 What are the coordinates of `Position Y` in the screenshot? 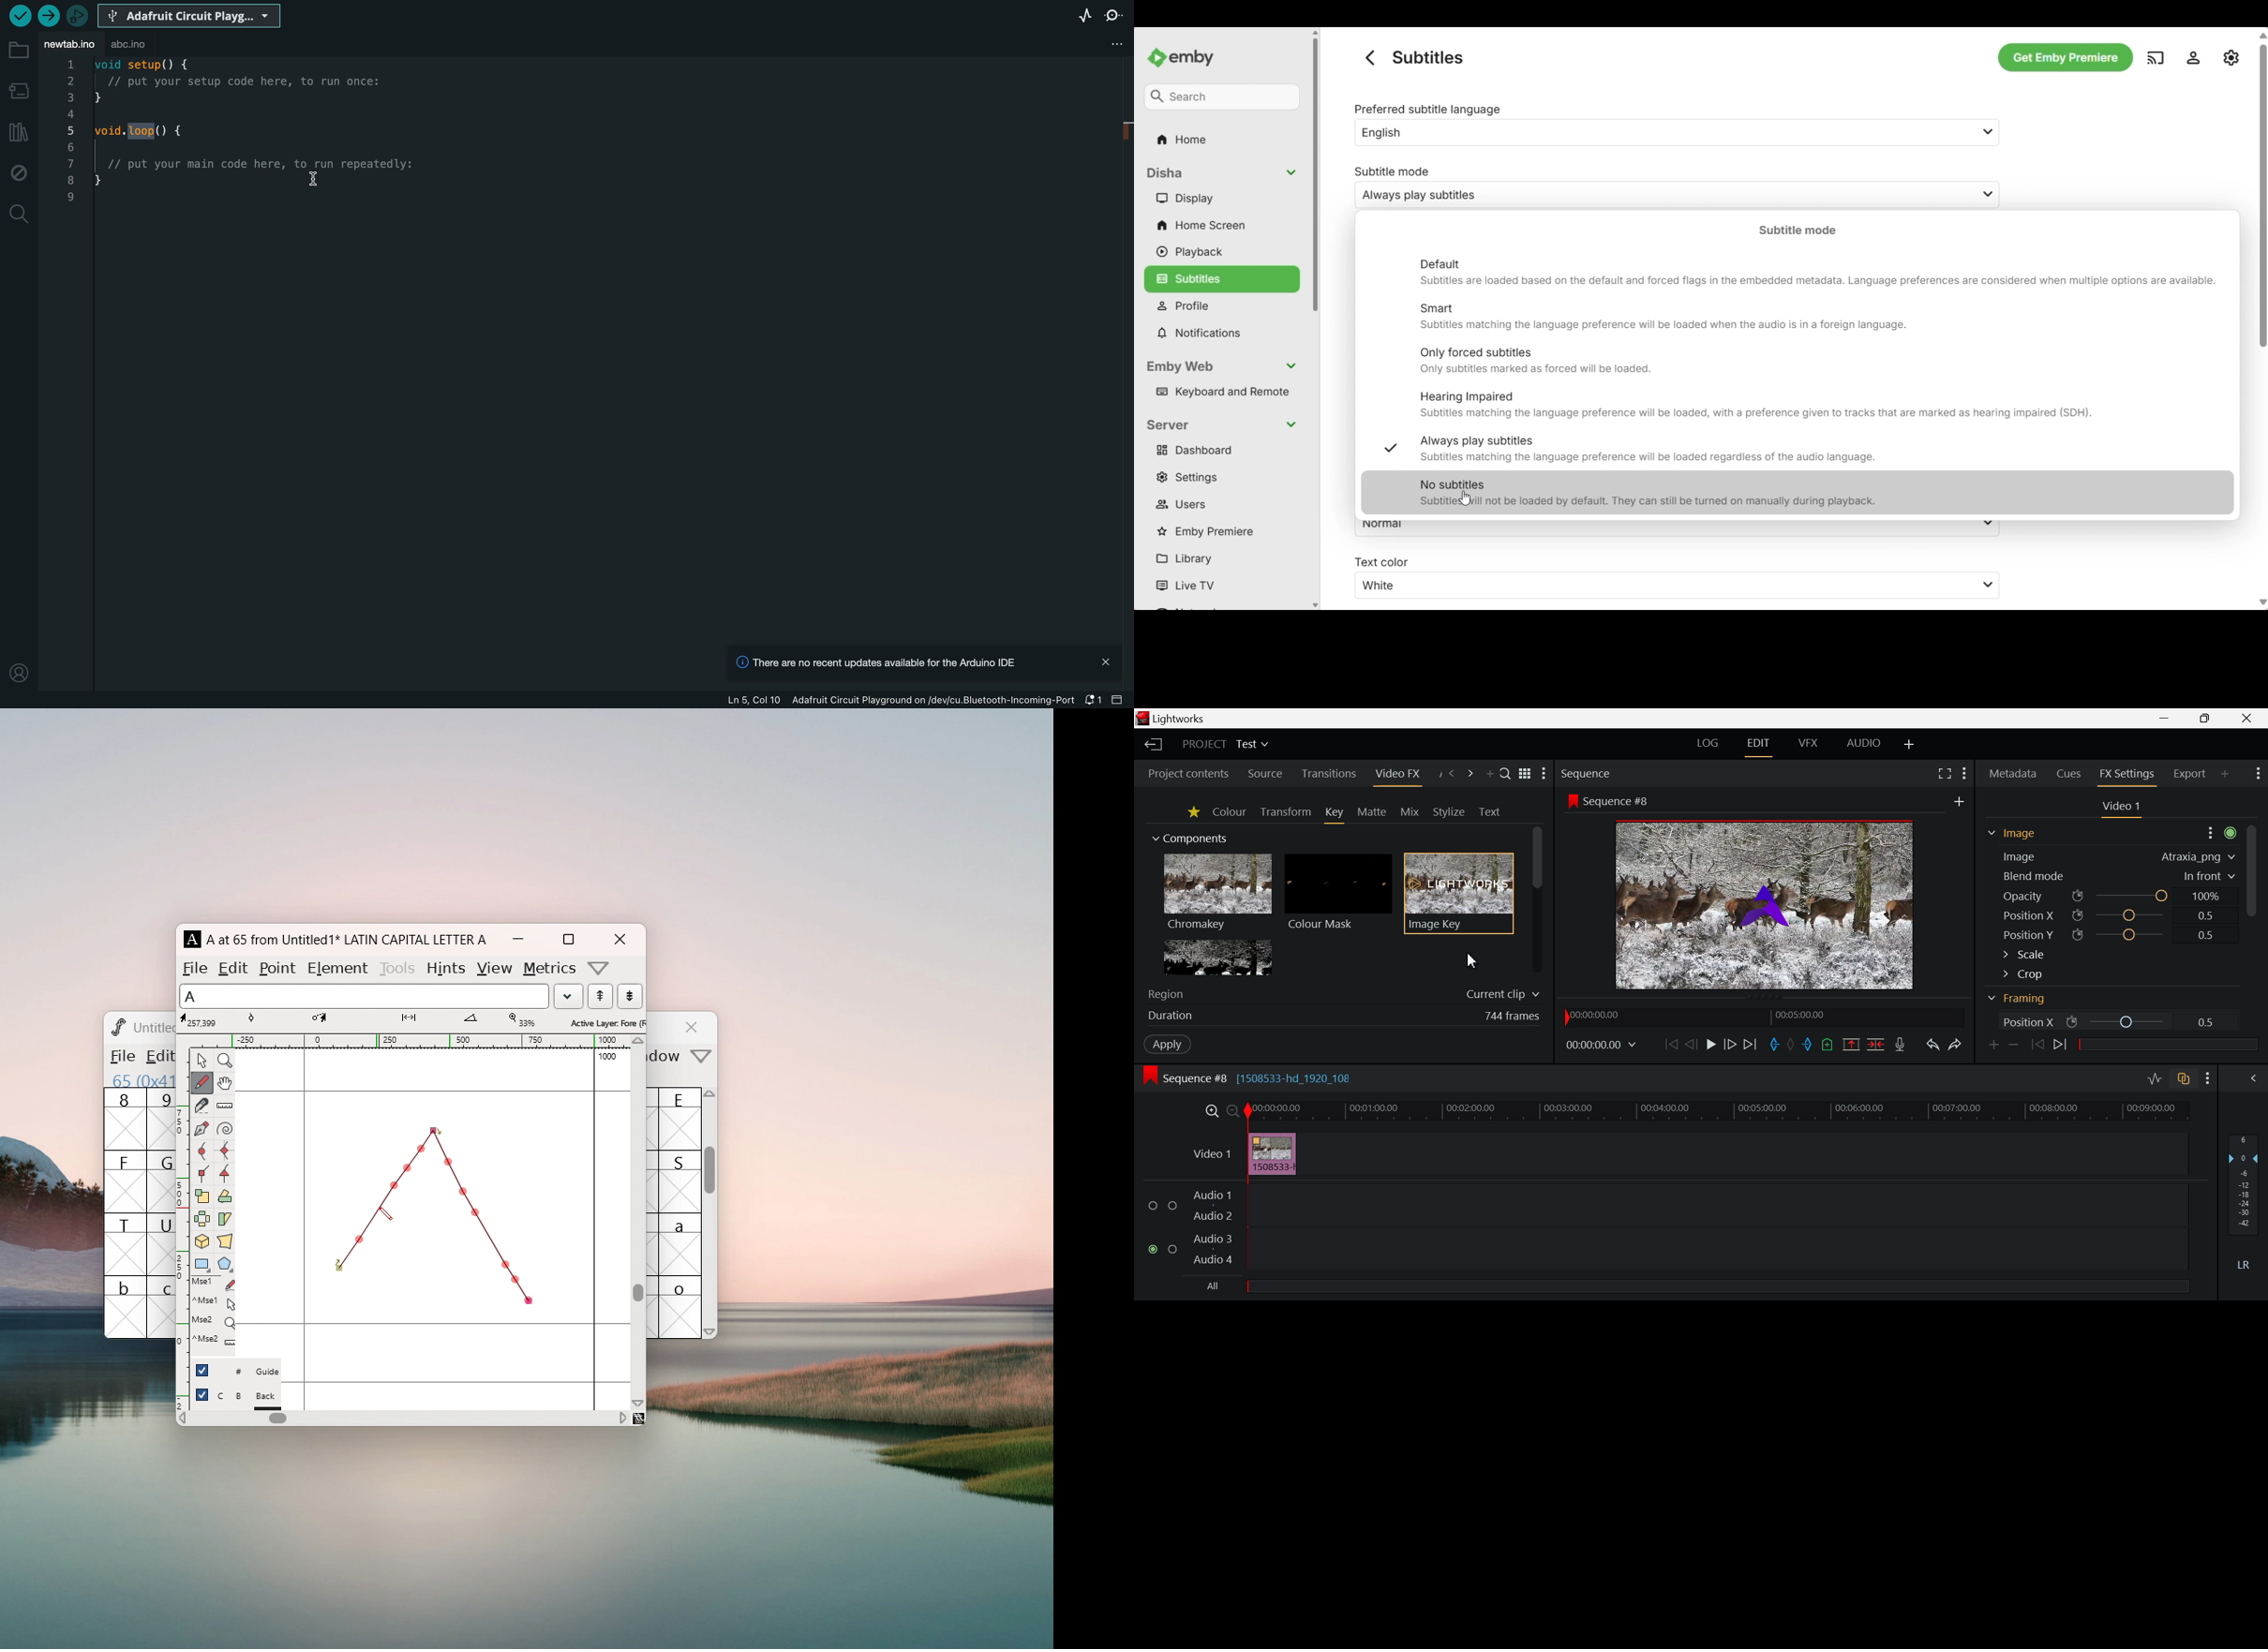 It's located at (2026, 935).